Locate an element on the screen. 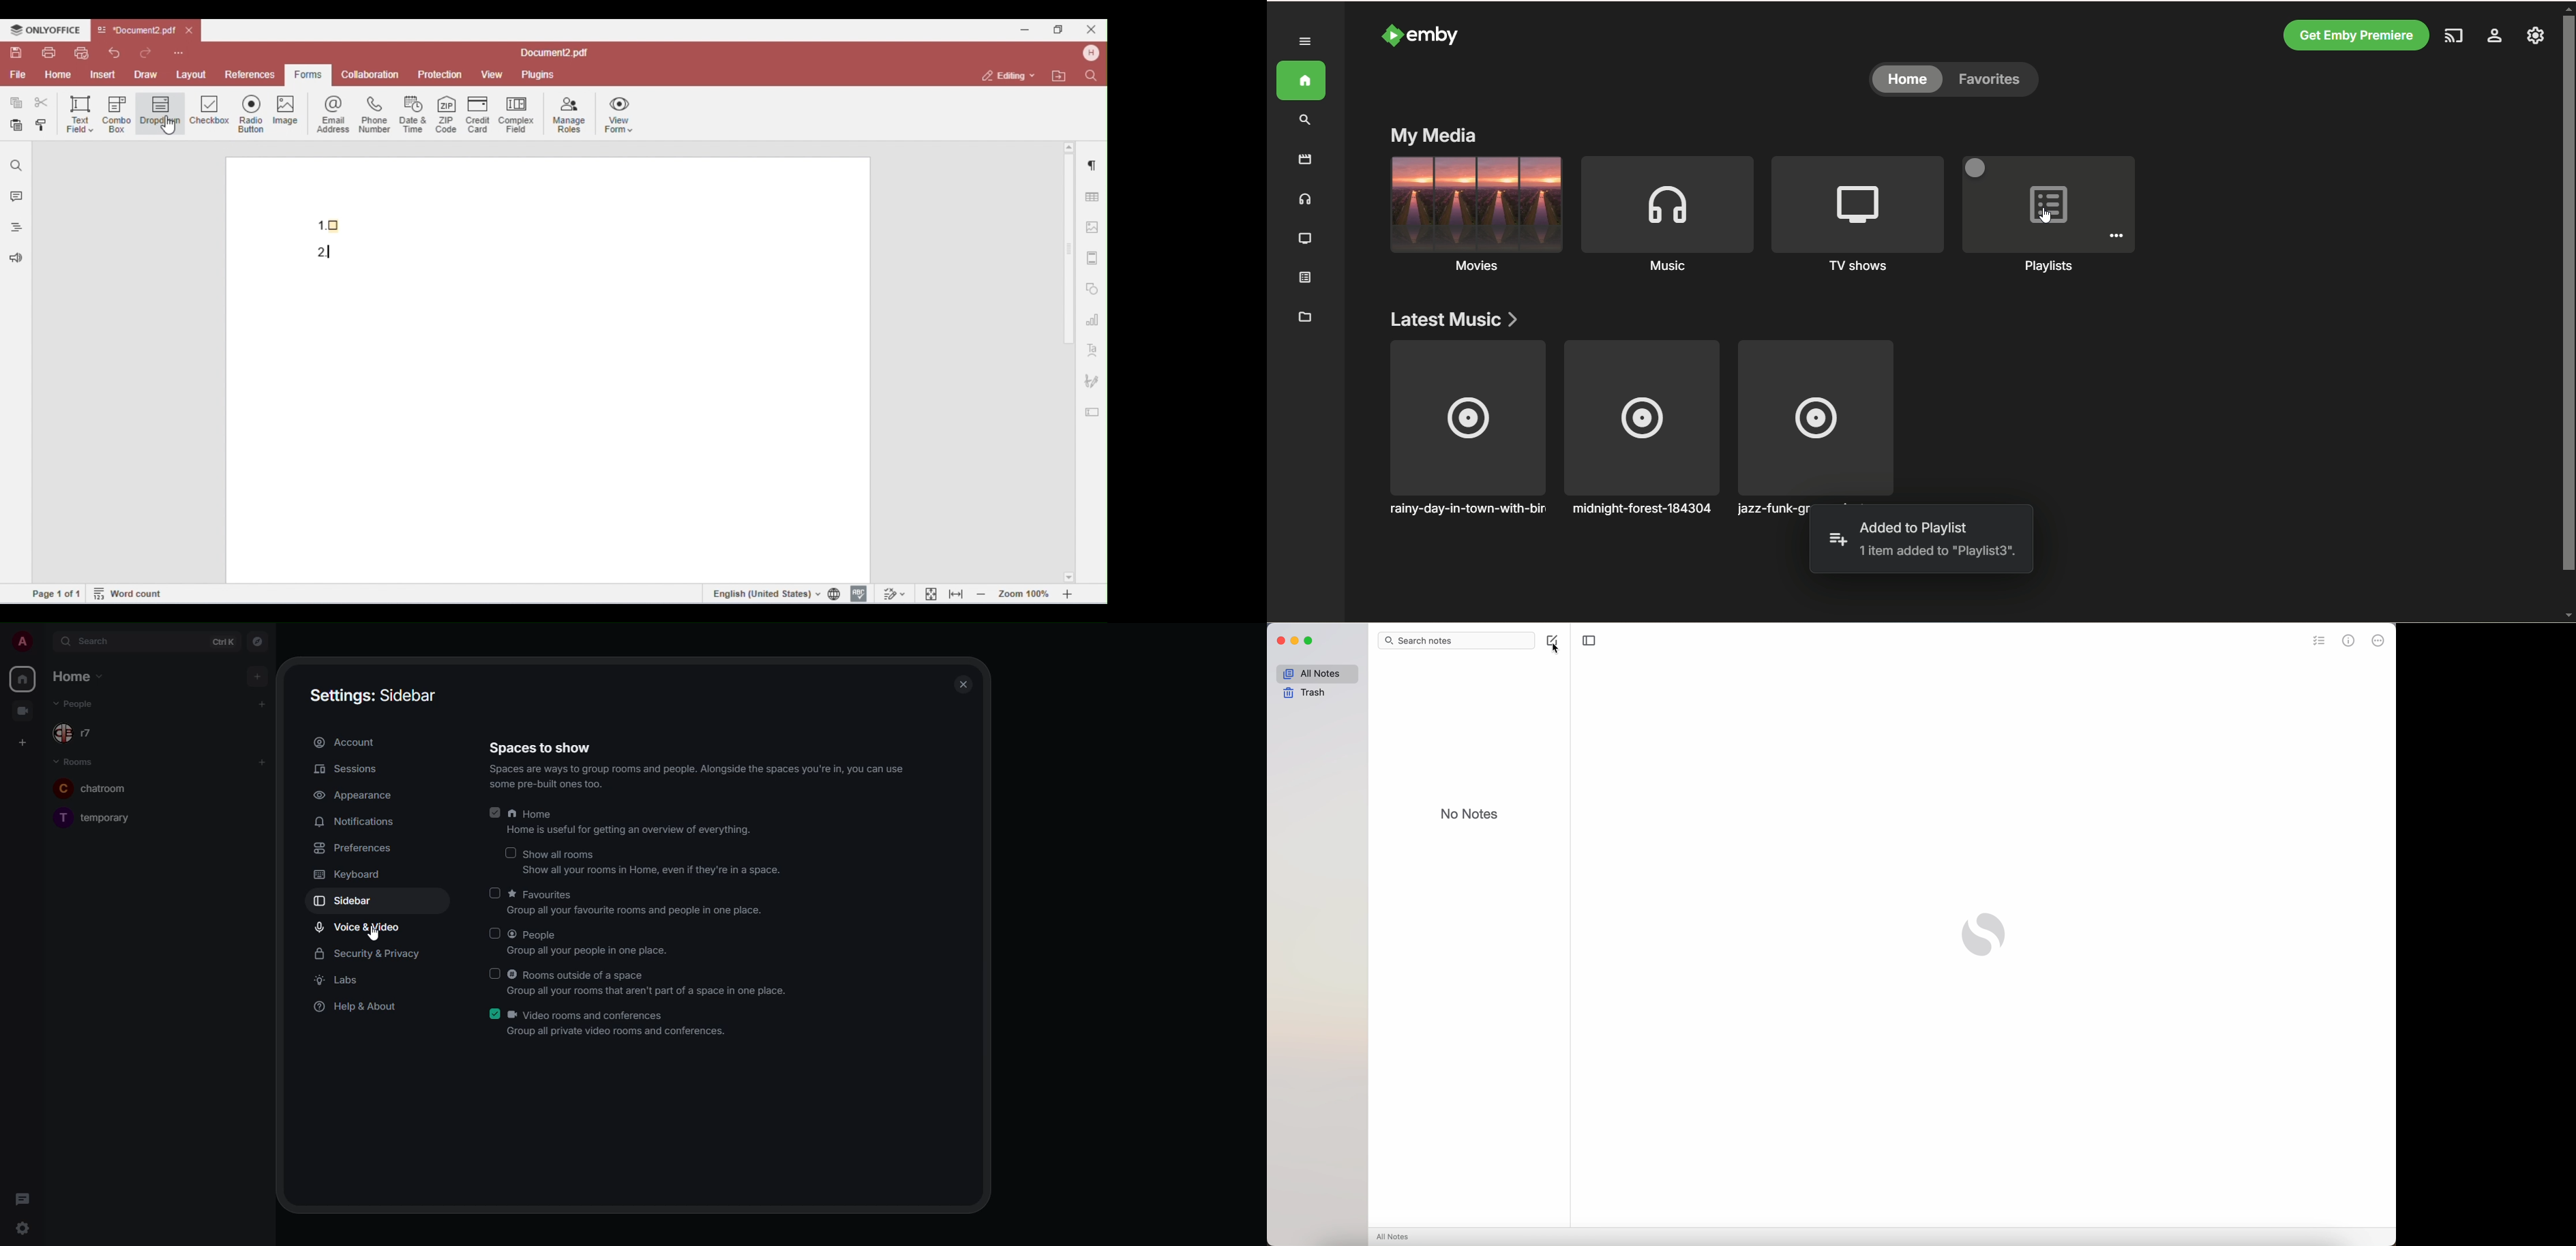  security & privacy is located at coordinates (370, 952).